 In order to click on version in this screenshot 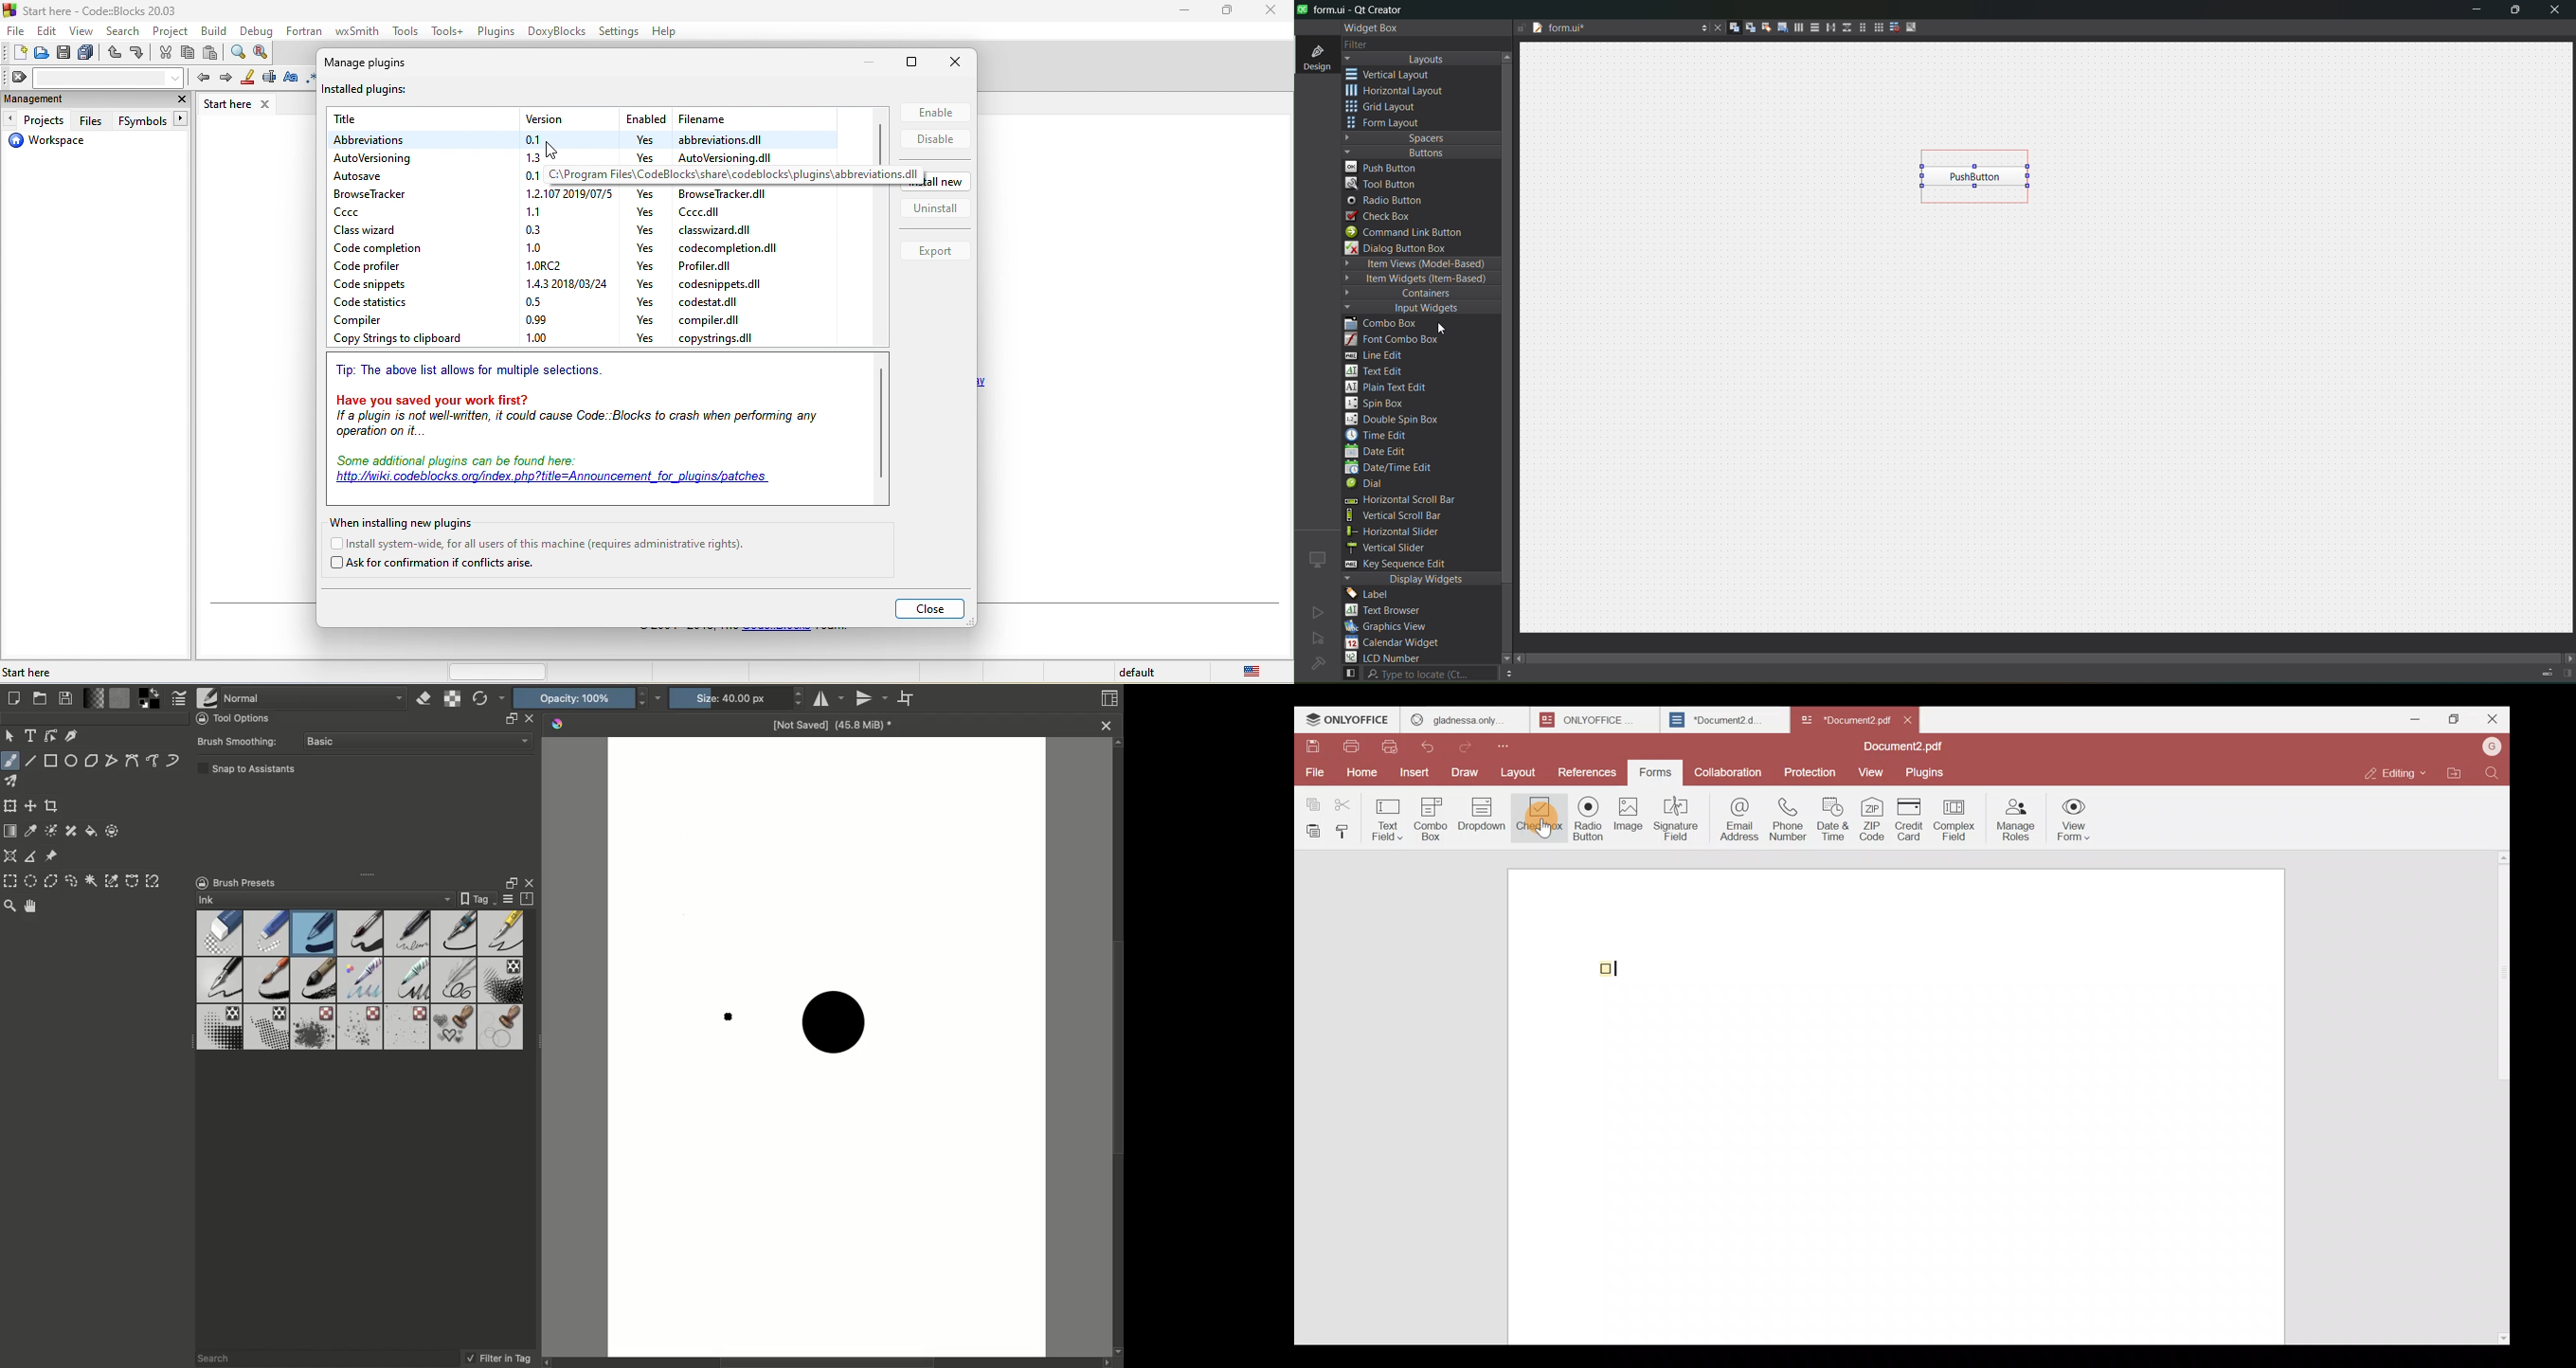, I will do `click(533, 210)`.